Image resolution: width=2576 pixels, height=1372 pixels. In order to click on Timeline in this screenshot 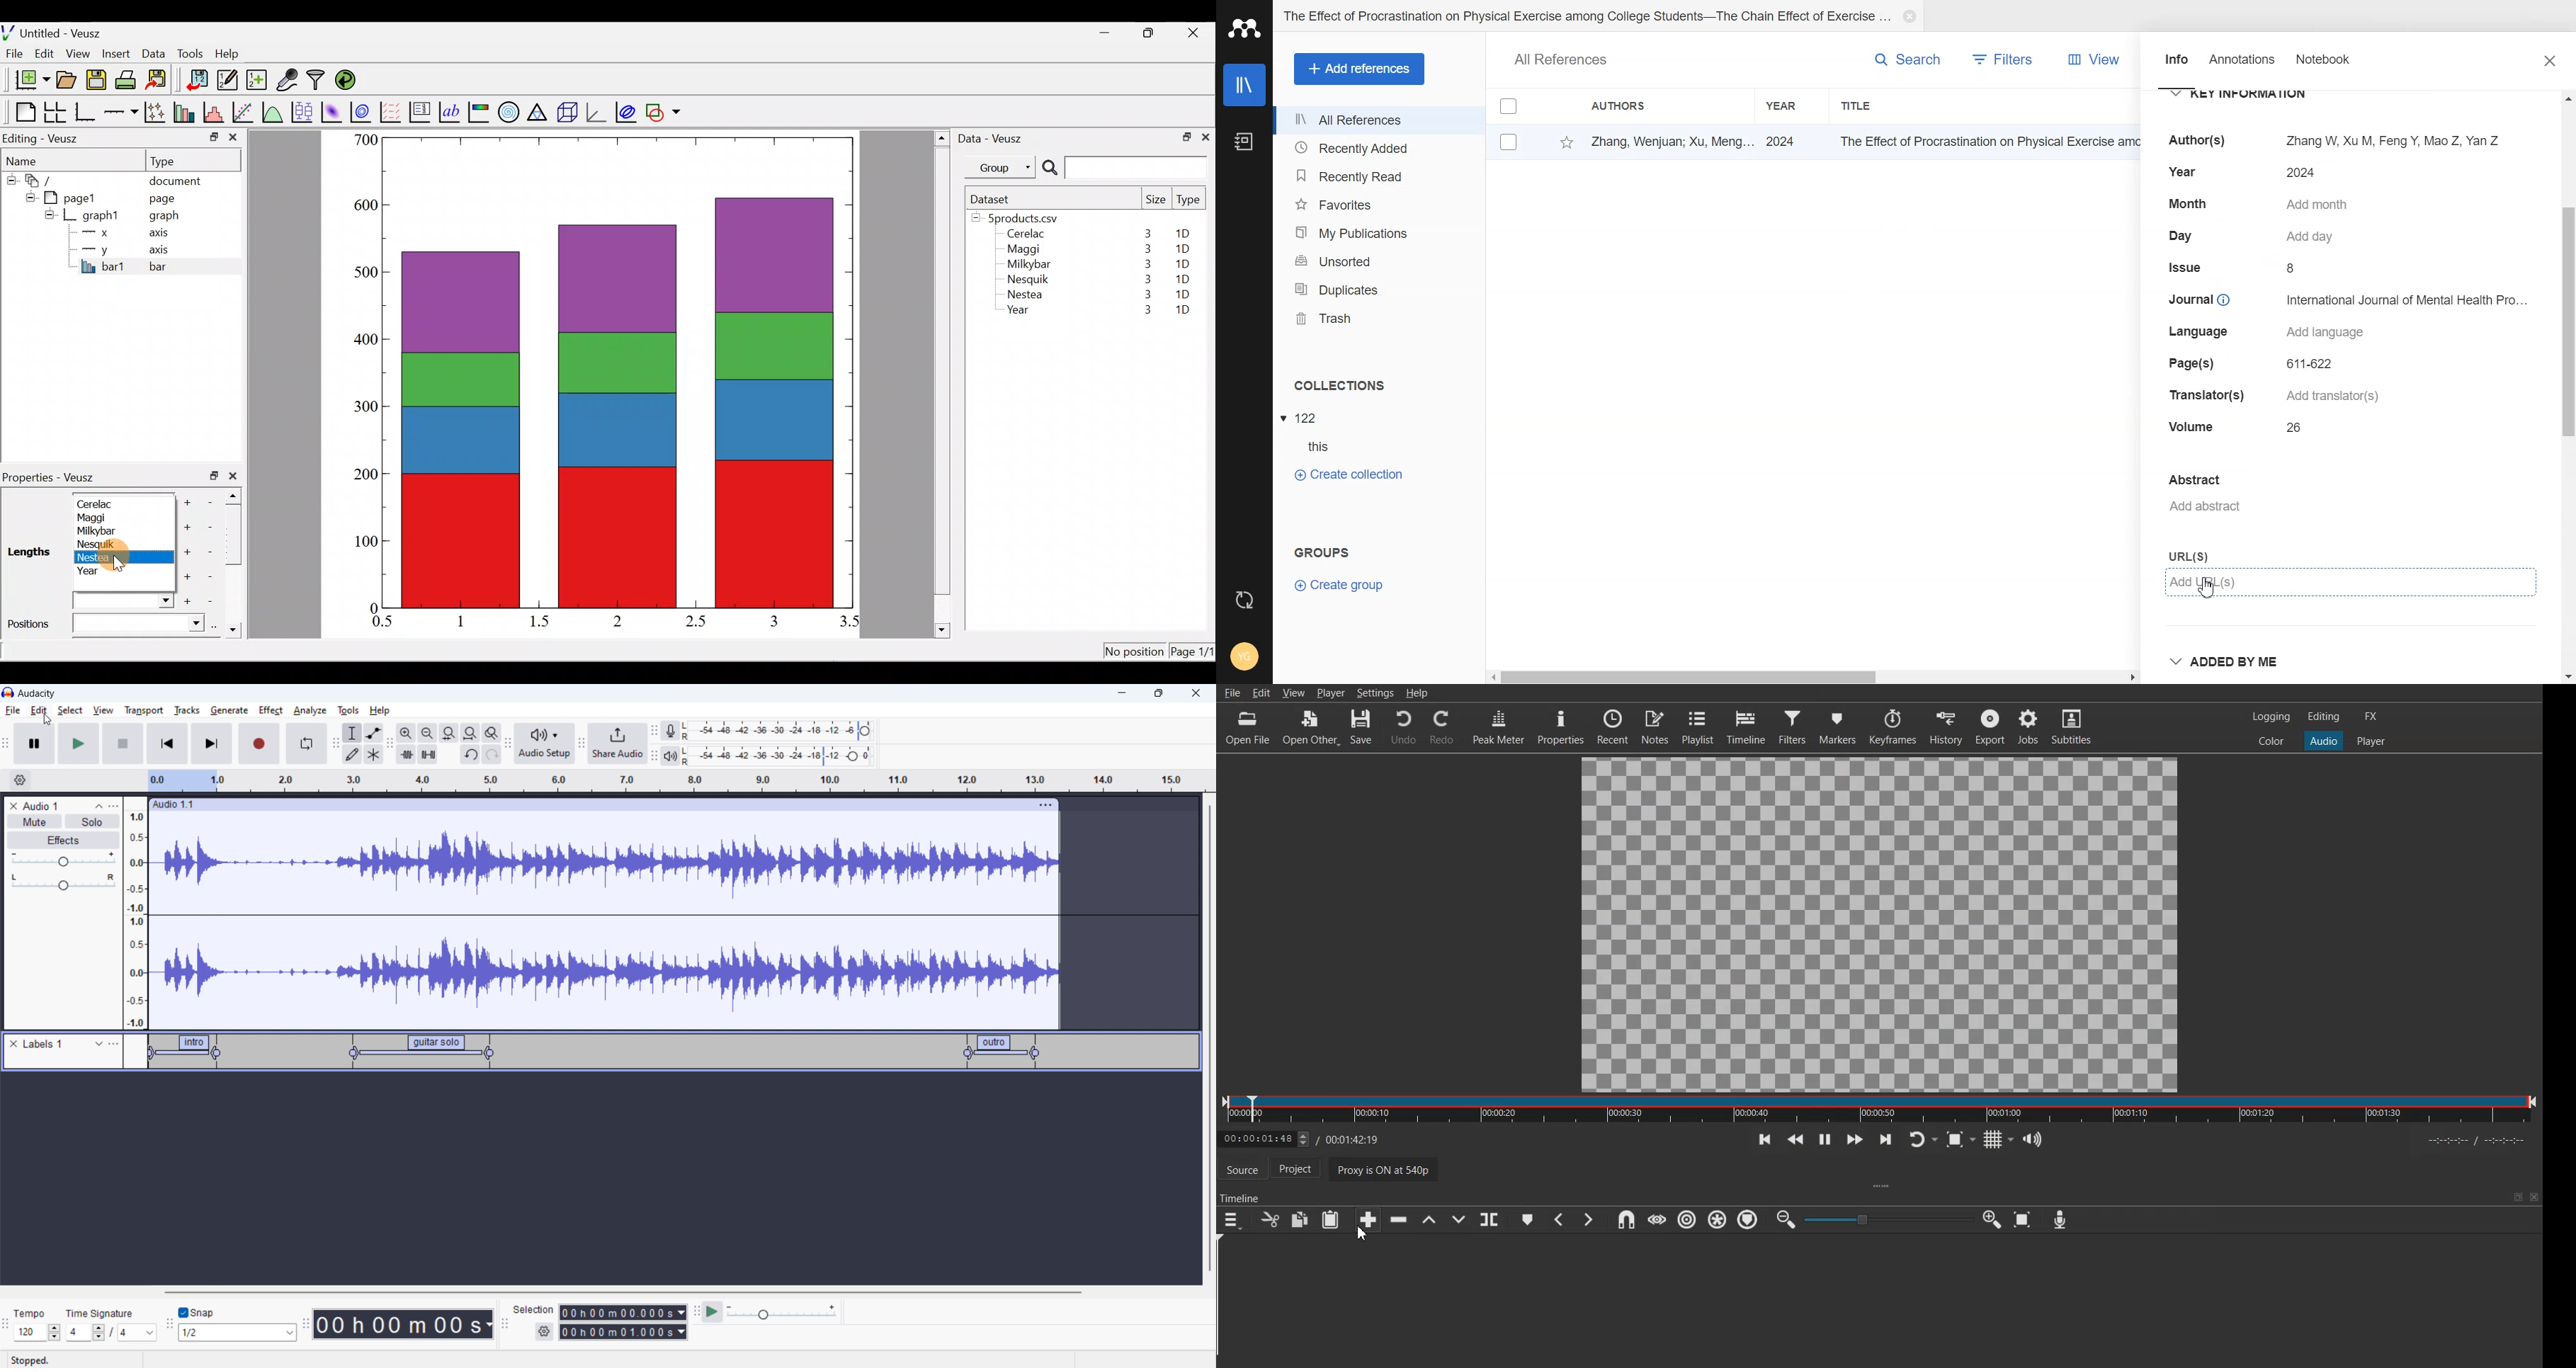, I will do `click(1242, 1195)`.